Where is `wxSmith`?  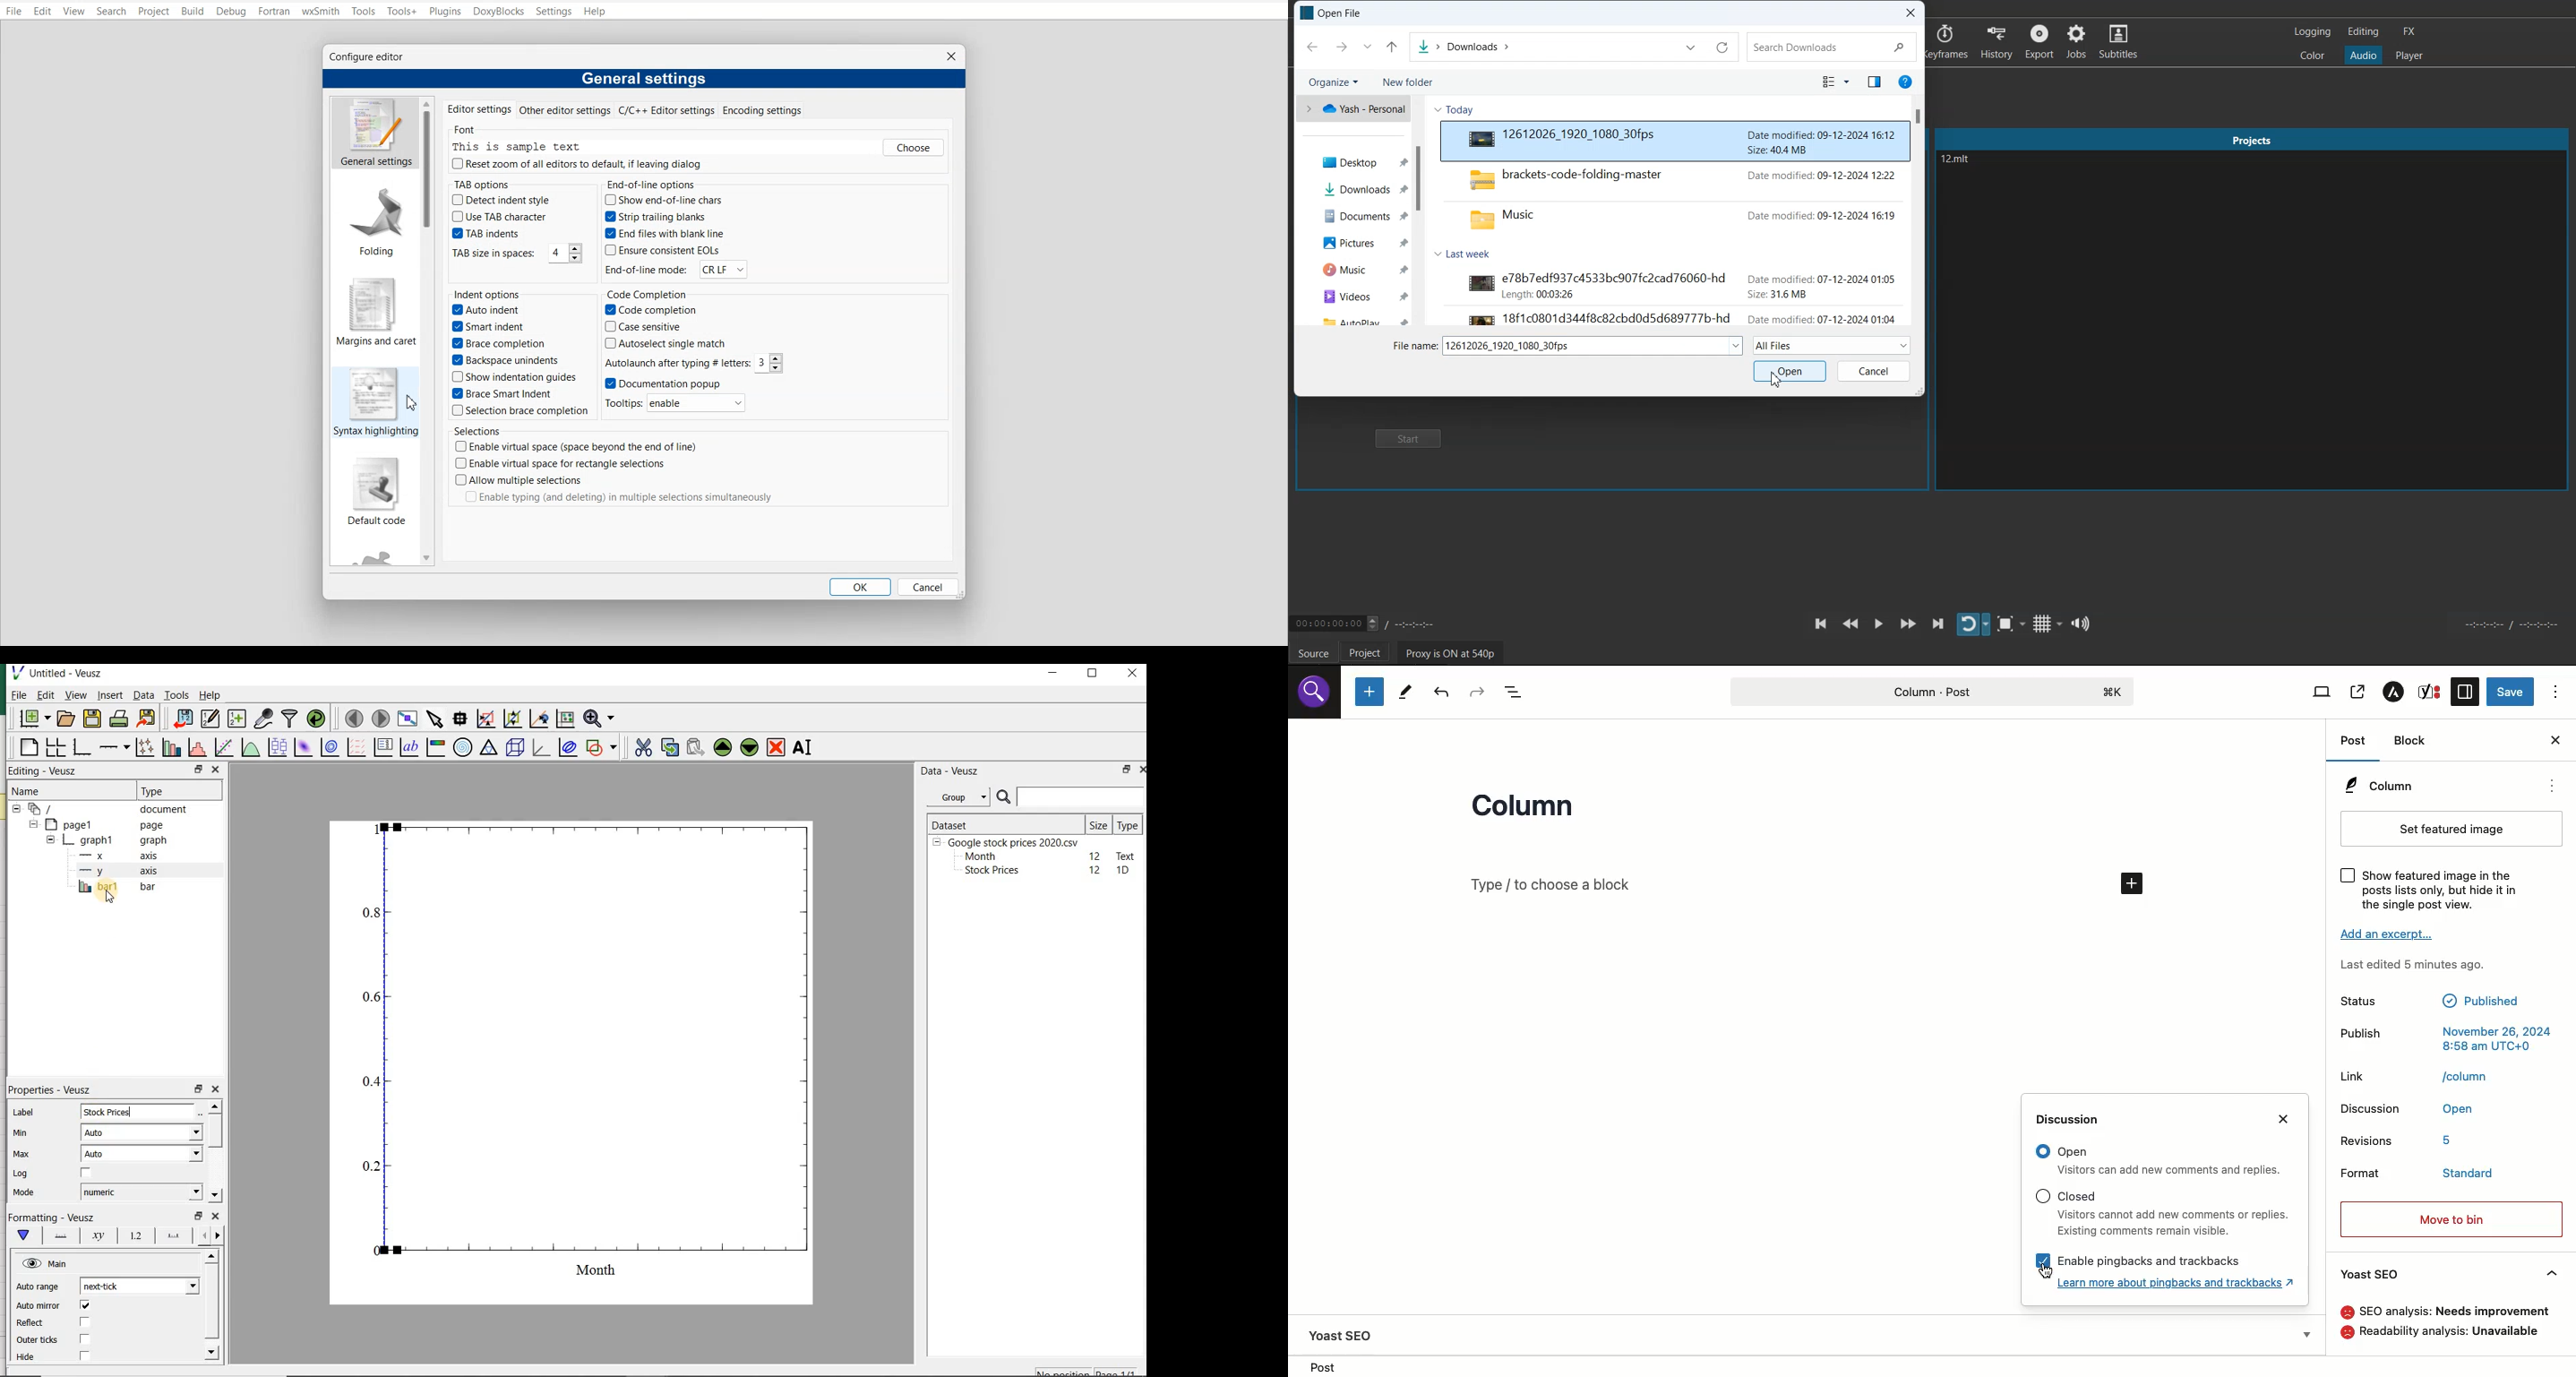 wxSmith is located at coordinates (320, 11).